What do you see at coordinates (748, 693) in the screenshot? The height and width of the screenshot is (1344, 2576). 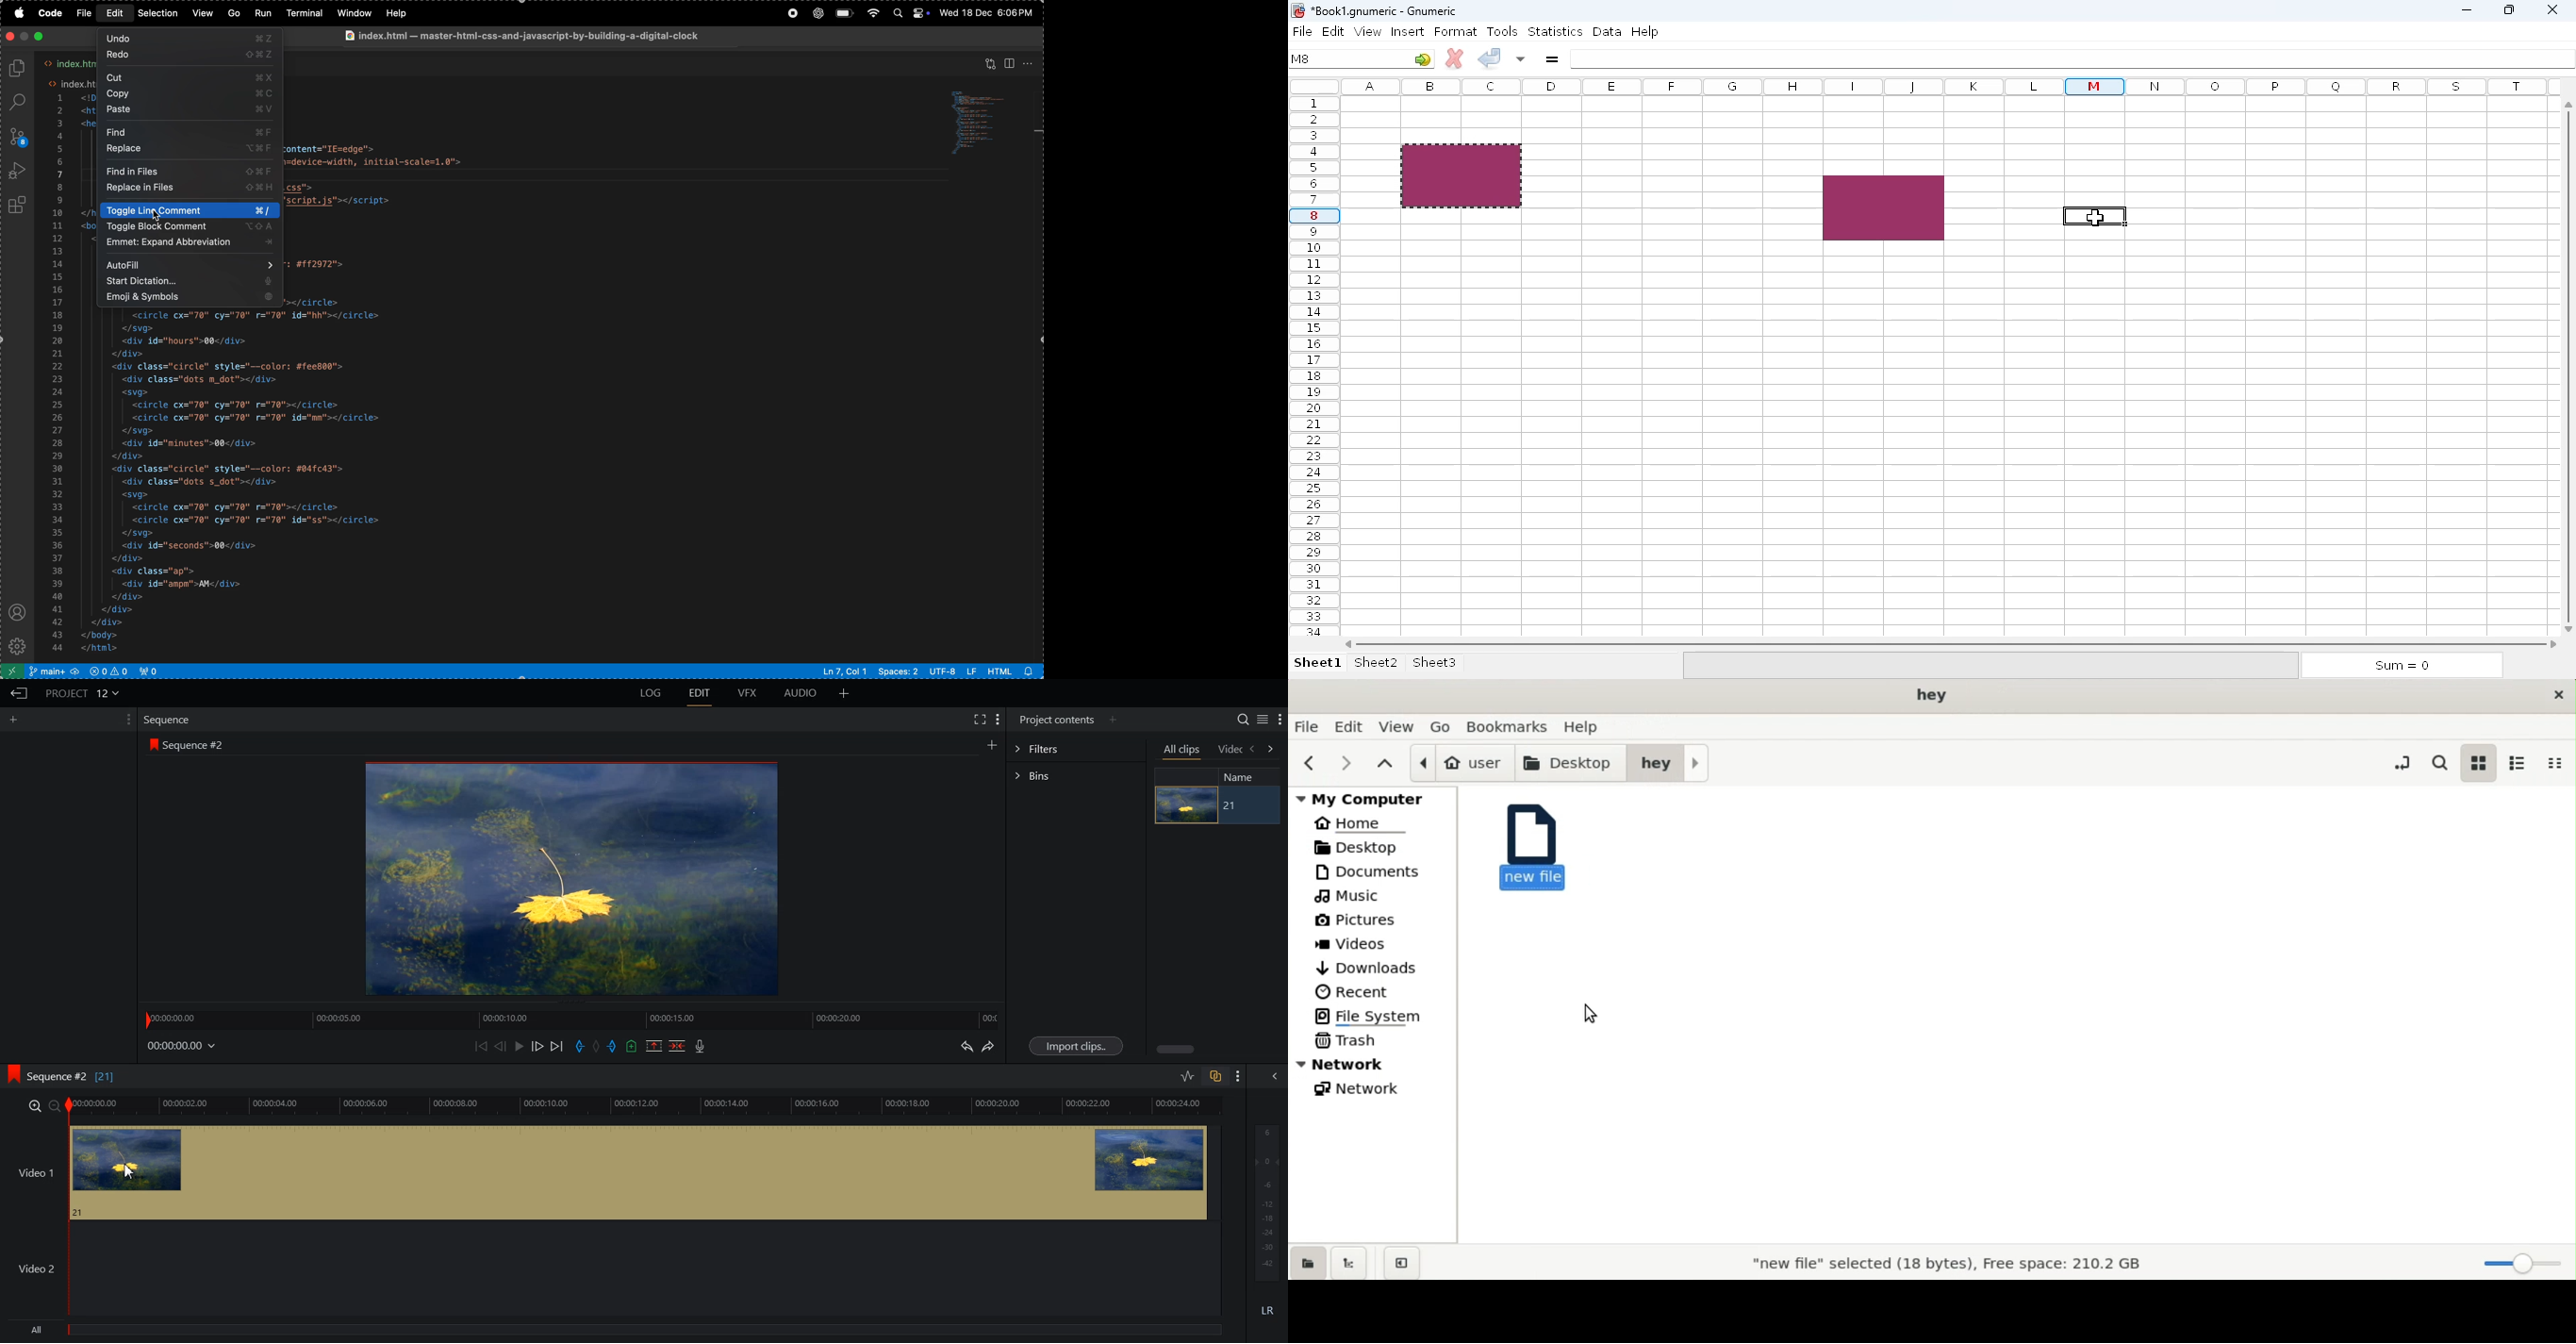 I see `VFX` at bounding box center [748, 693].